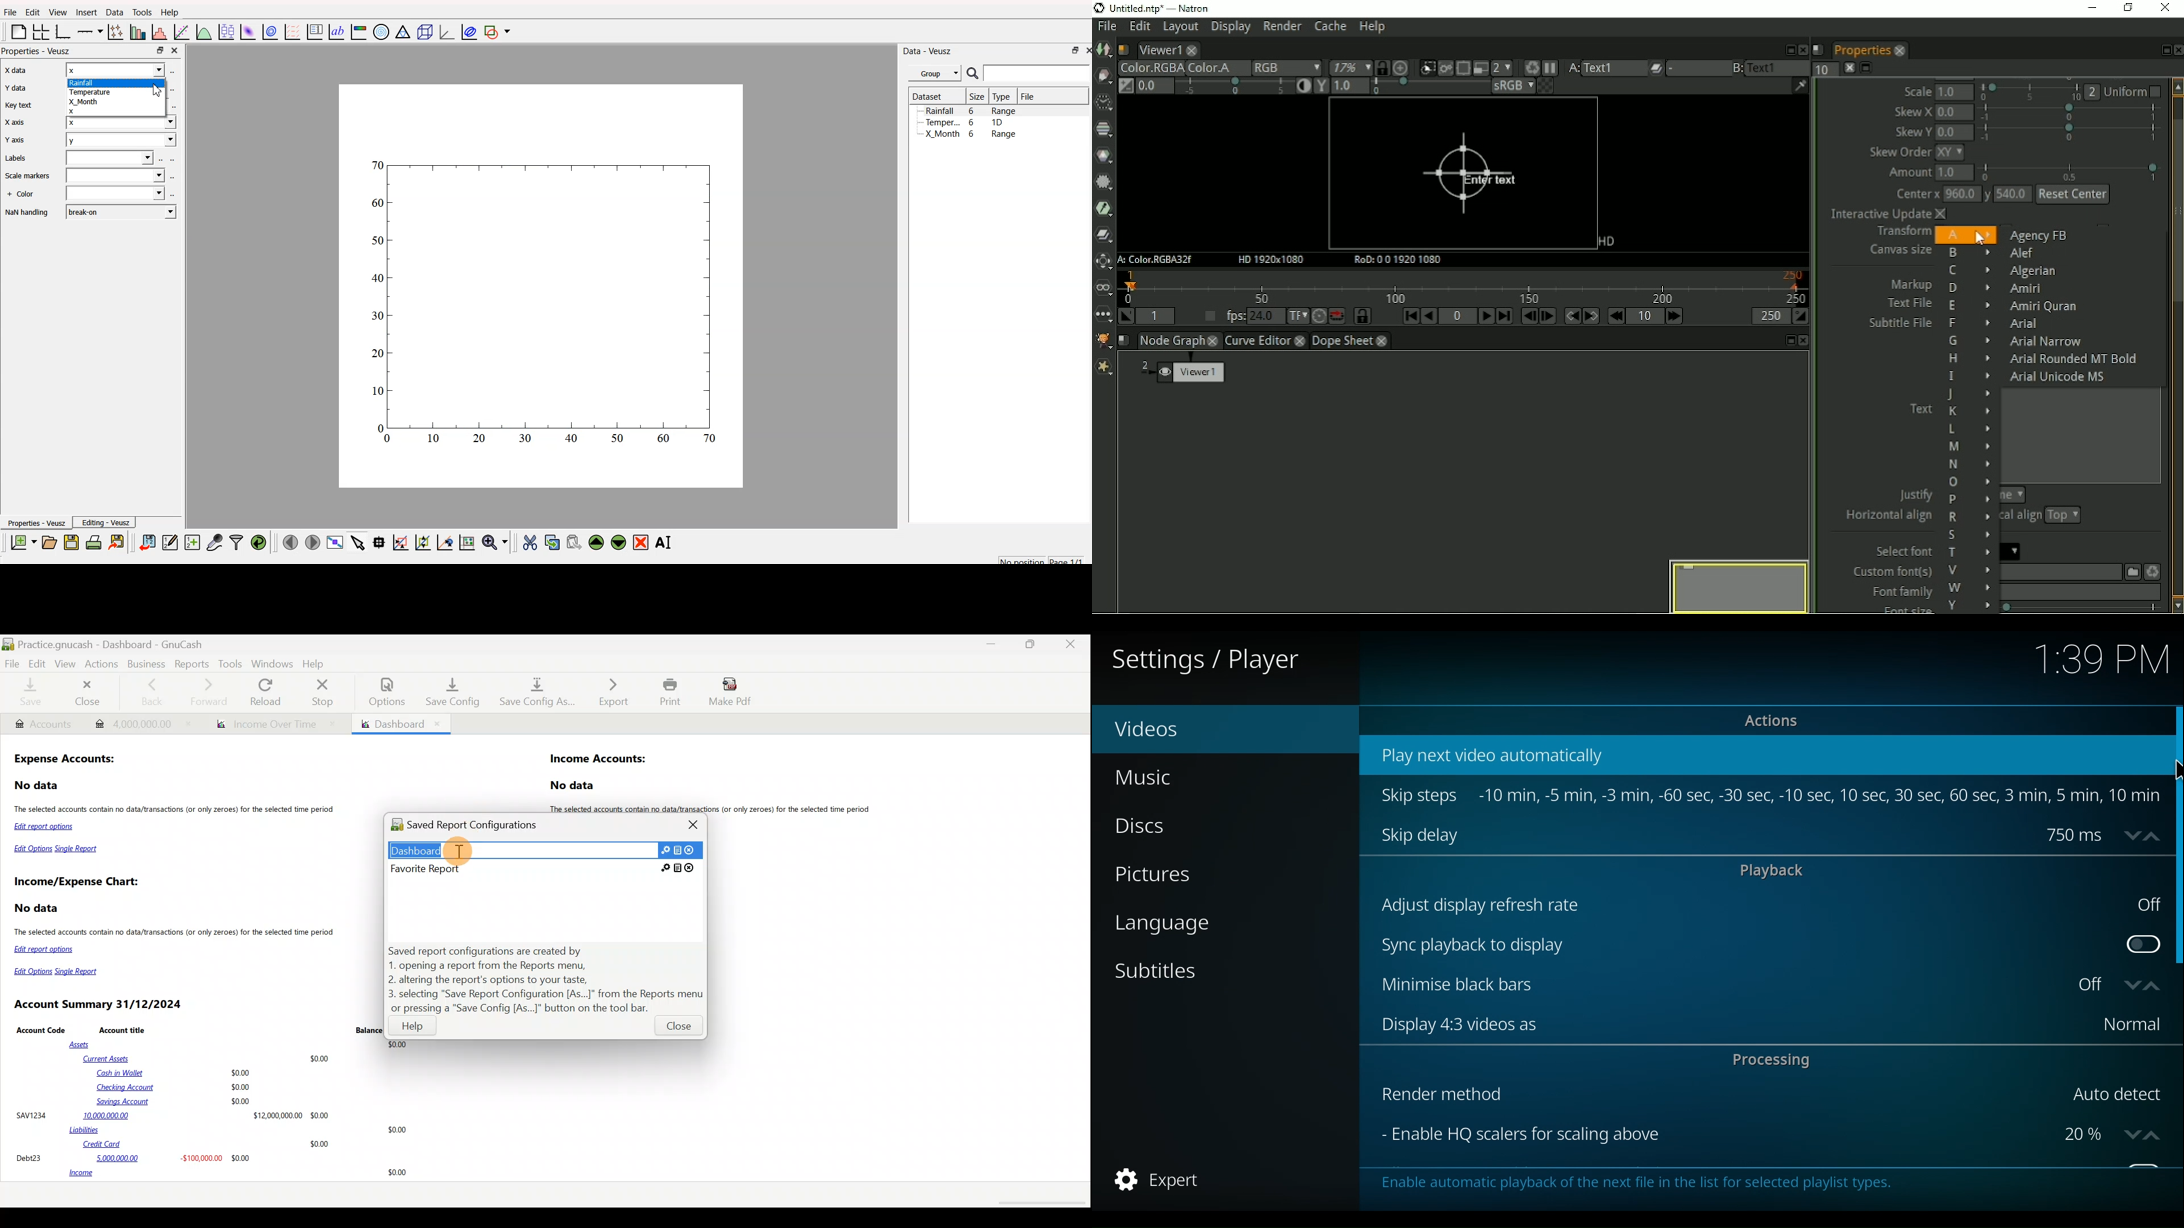 Image resolution: width=2184 pixels, height=1232 pixels. What do you see at coordinates (1072, 52) in the screenshot?
I see `maximize` at bounding box center [1072, 52].